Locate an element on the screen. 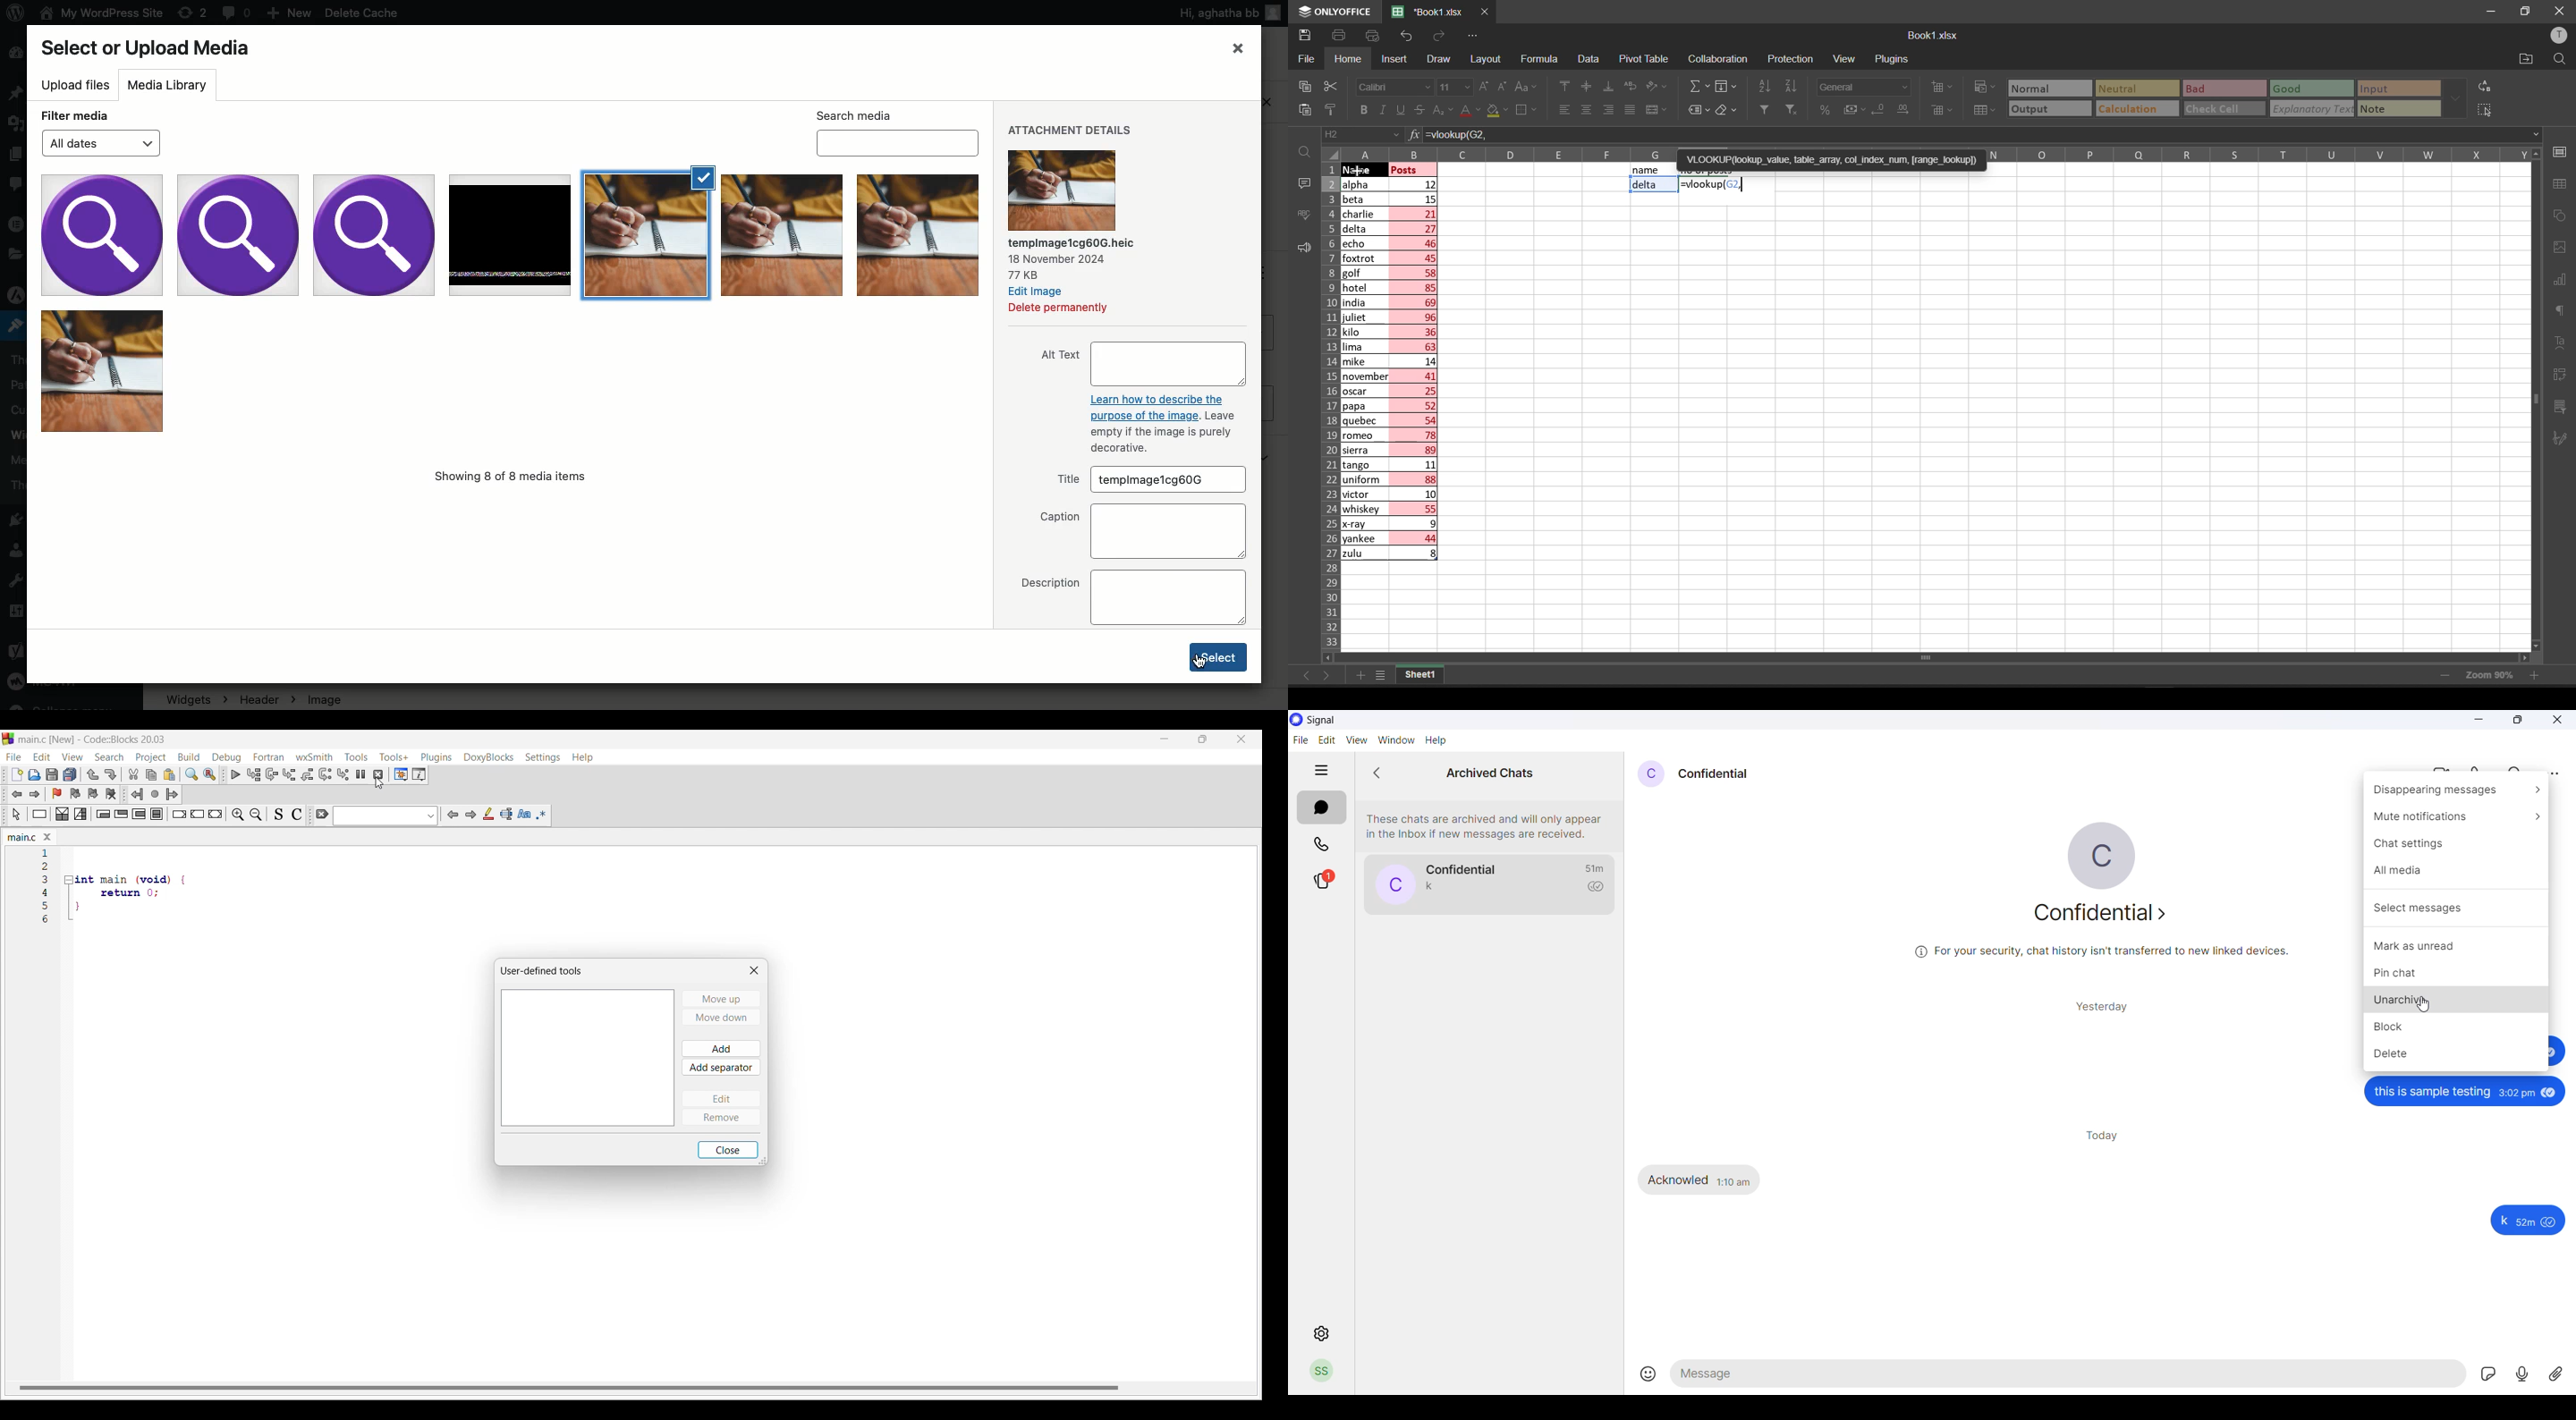 This screenshot has height=1428, width=2576. All dates is located at coordinates (100, 143).